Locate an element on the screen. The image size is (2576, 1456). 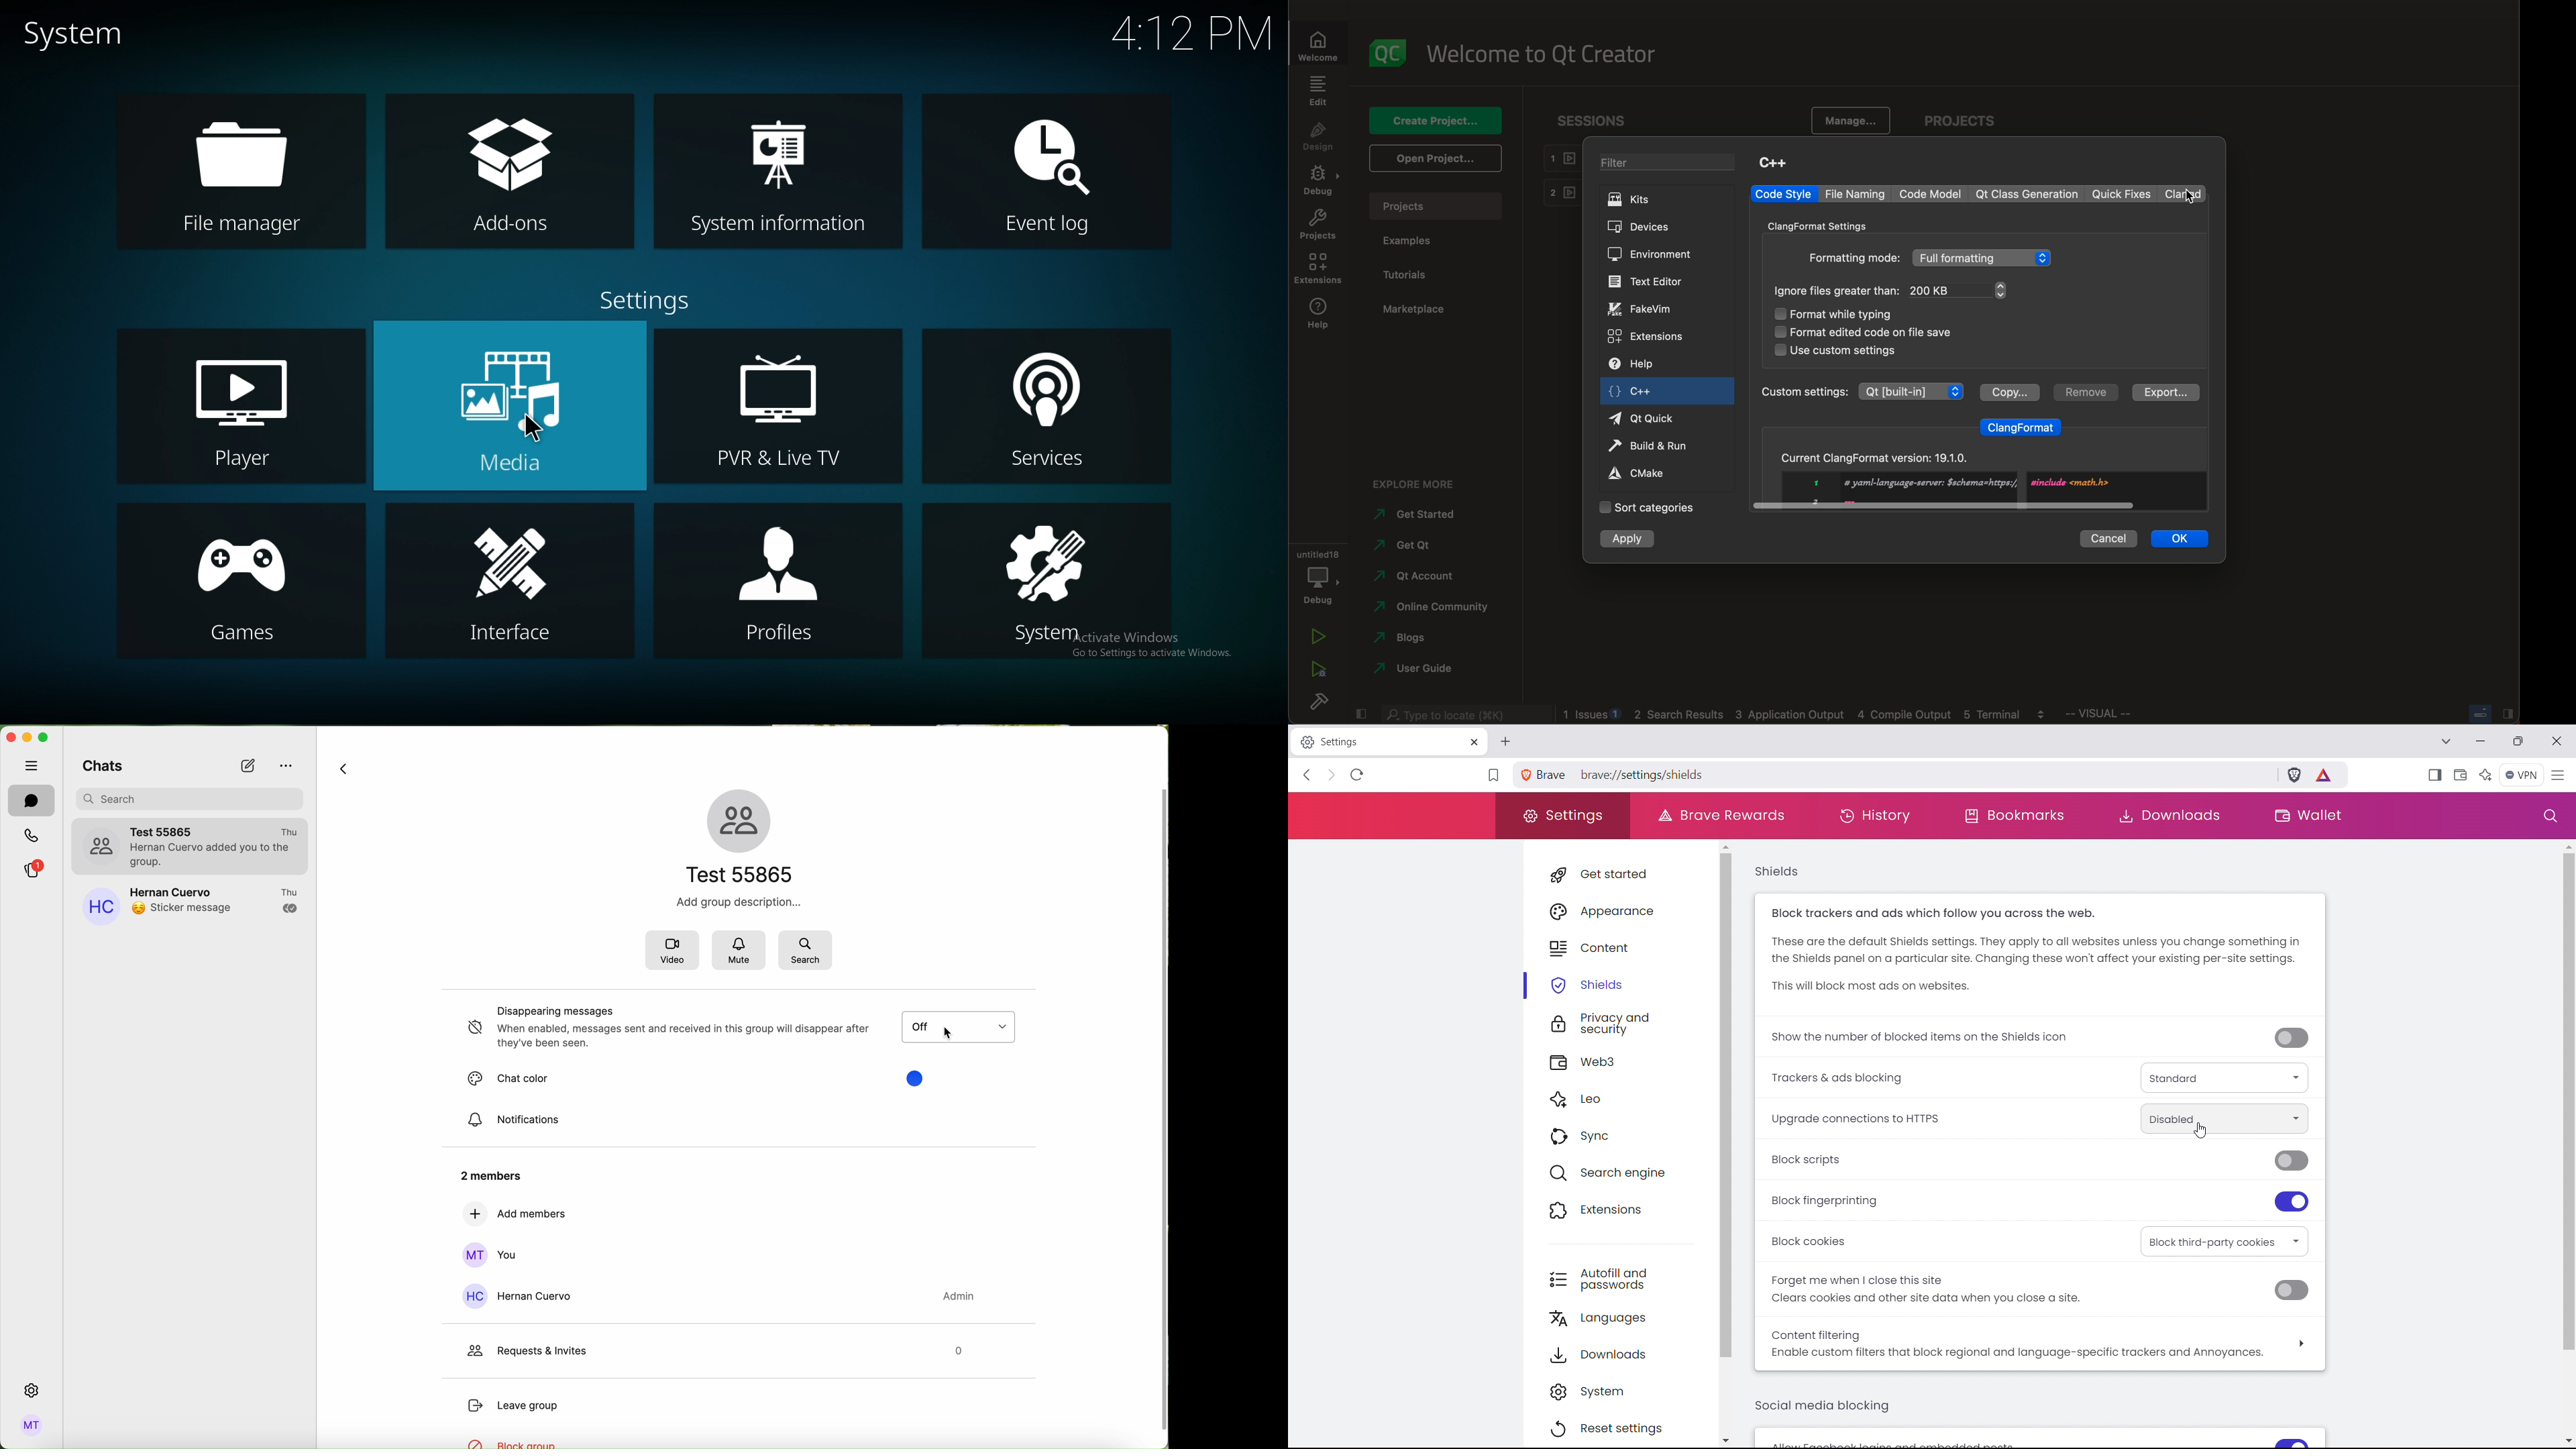
welcome is located at coordinates (1315, 47).